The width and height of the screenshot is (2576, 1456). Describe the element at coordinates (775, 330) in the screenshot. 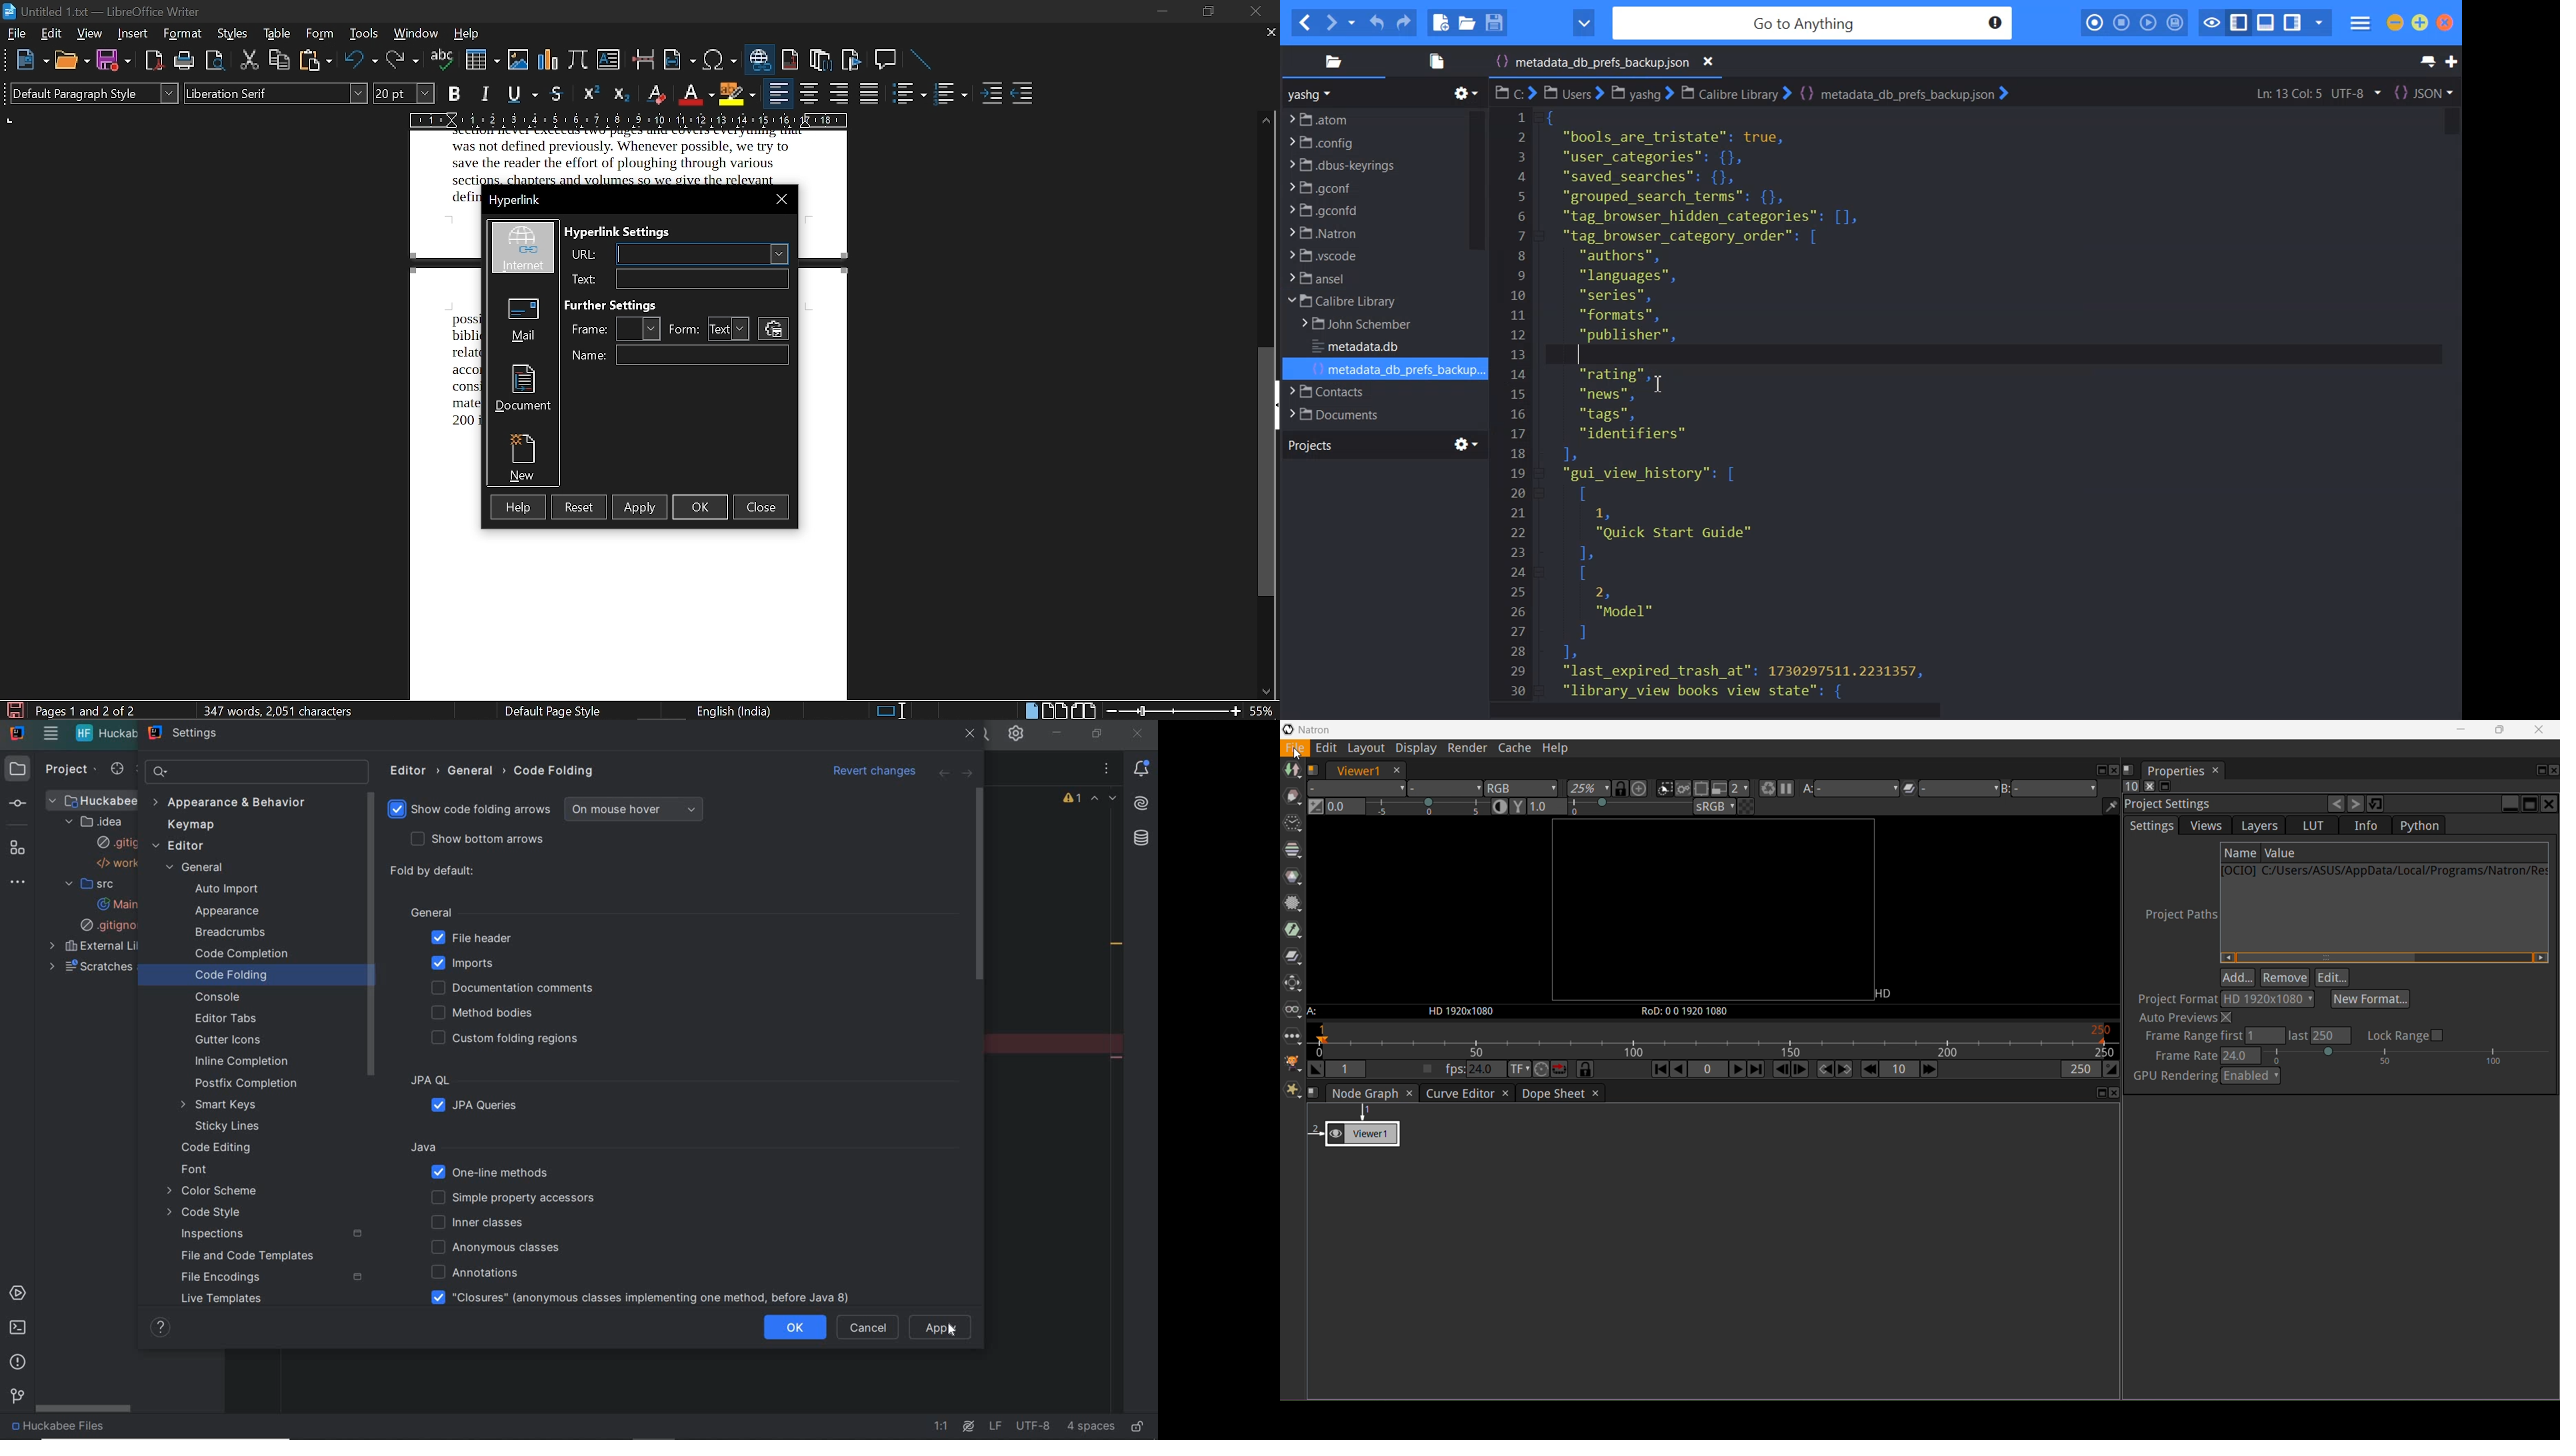

I see `settings` at that location.